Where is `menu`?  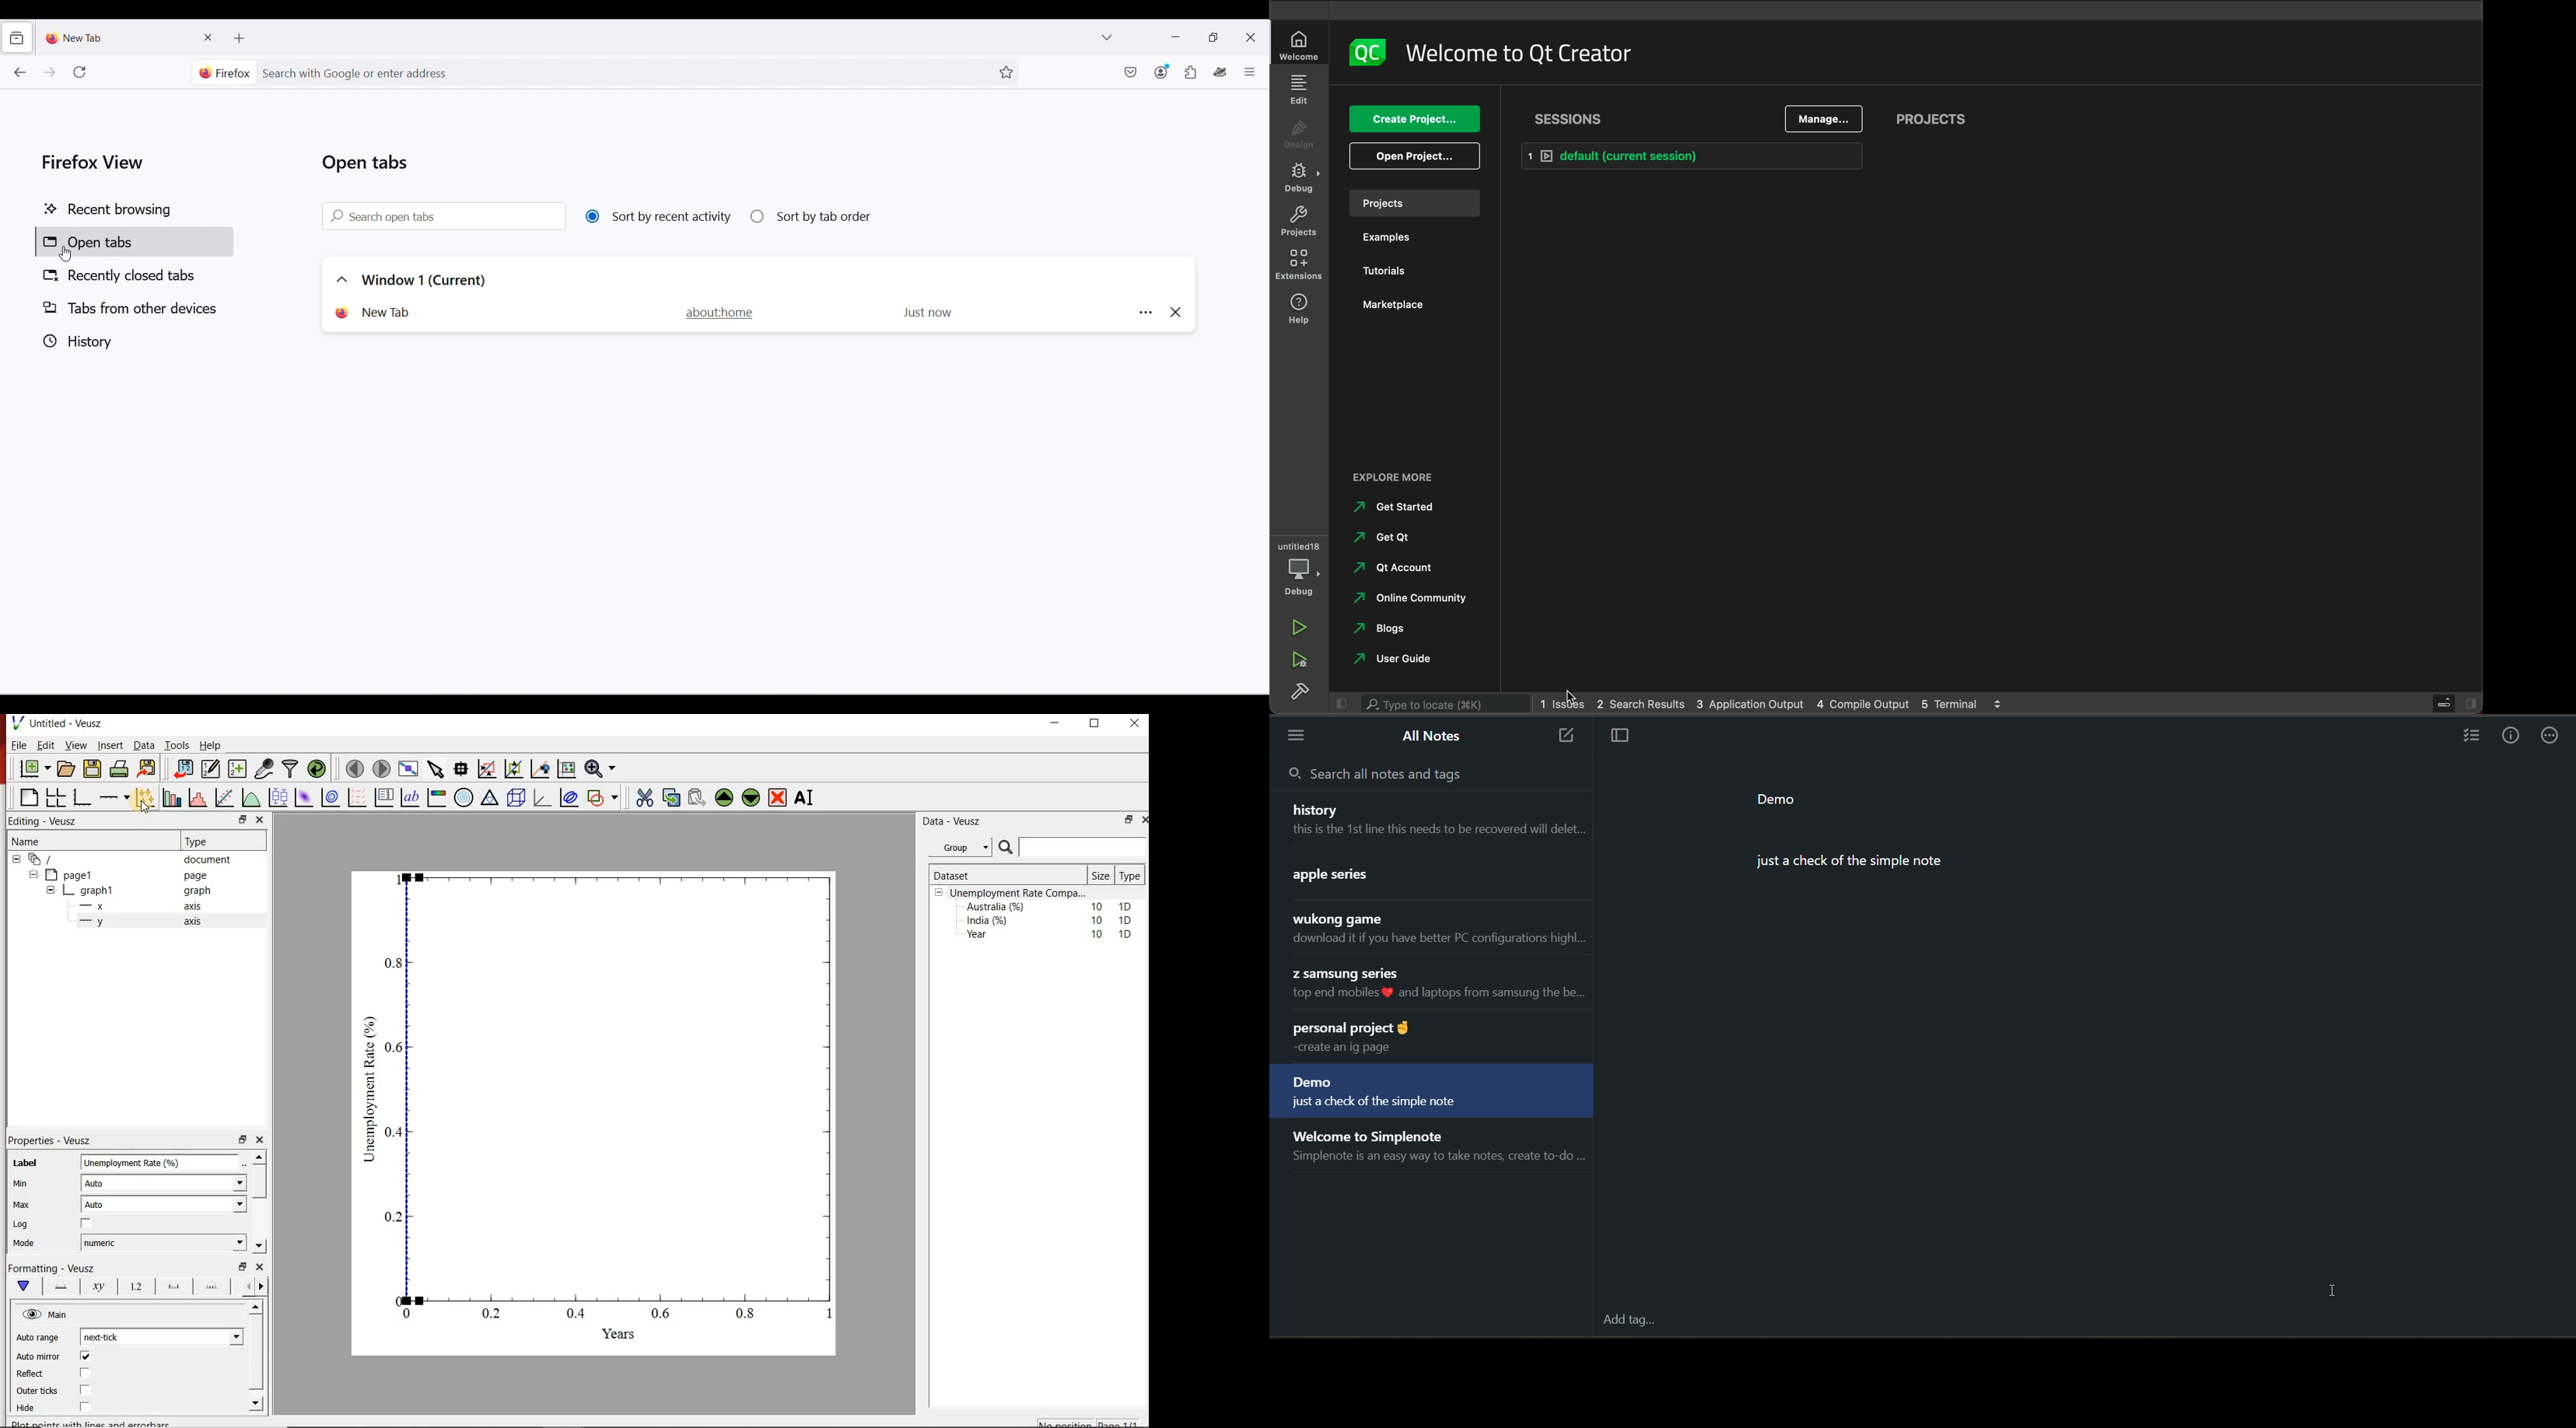 menu is located at coordinates (1297, 737).